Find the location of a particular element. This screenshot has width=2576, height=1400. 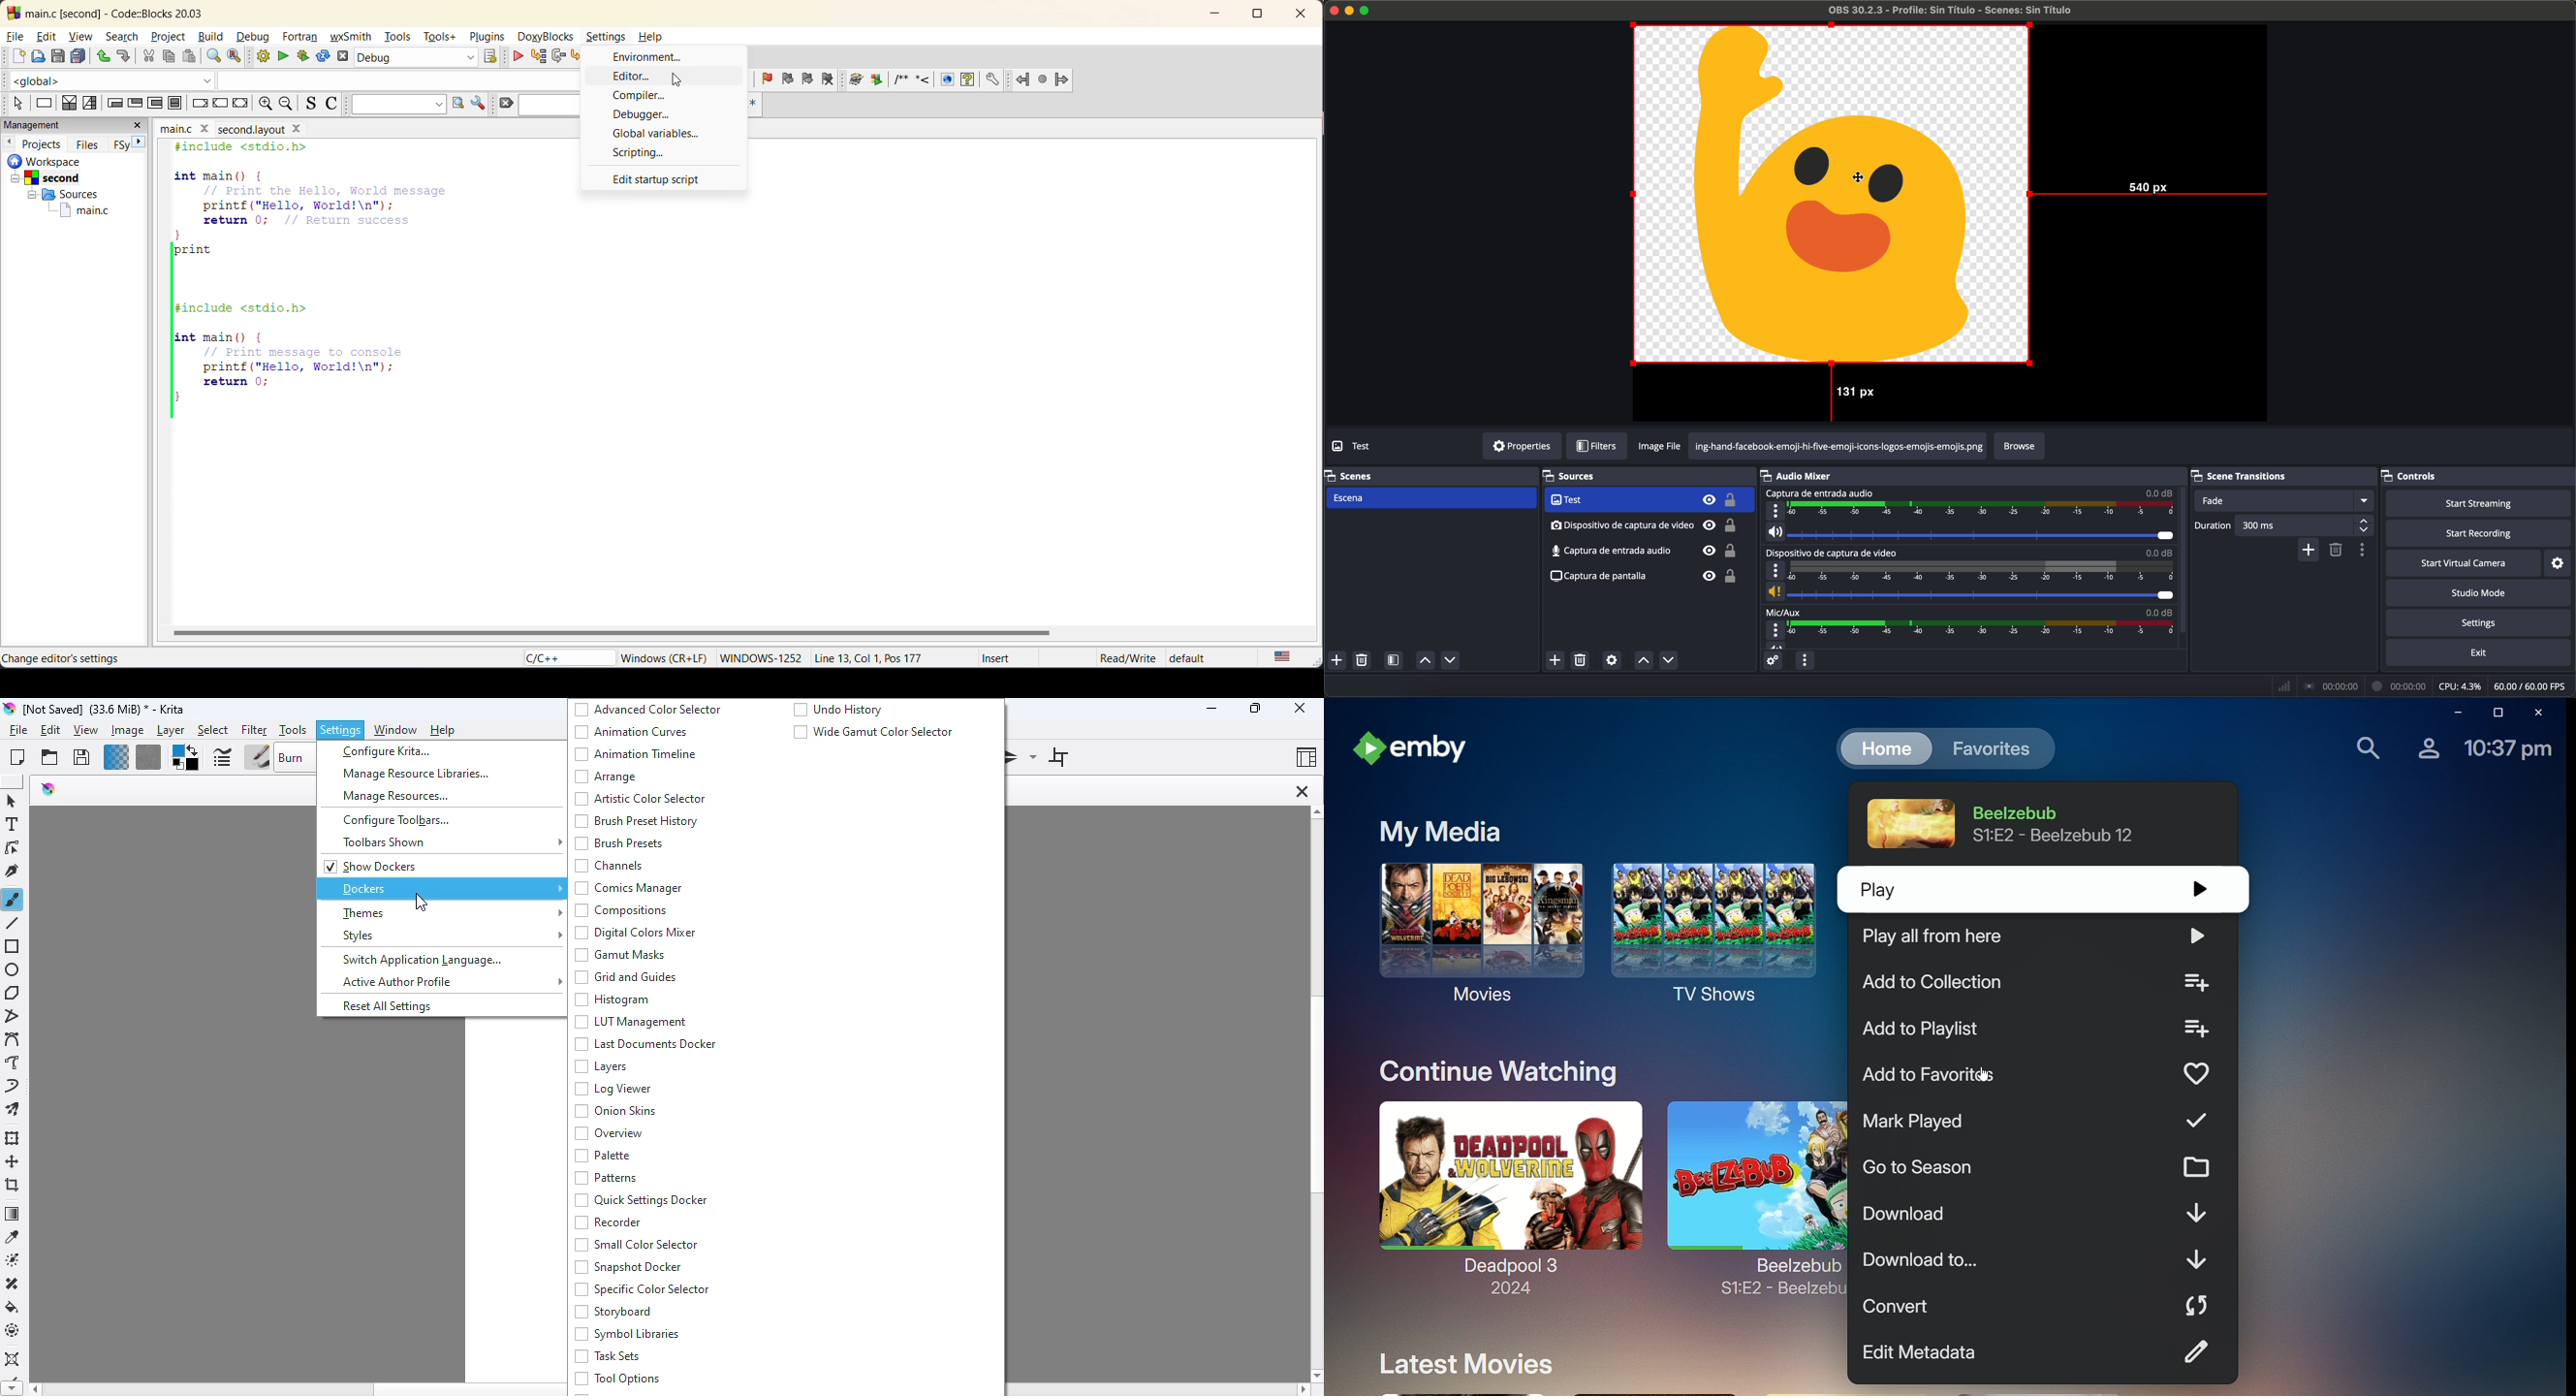

new is located at coordinates (18, 57).